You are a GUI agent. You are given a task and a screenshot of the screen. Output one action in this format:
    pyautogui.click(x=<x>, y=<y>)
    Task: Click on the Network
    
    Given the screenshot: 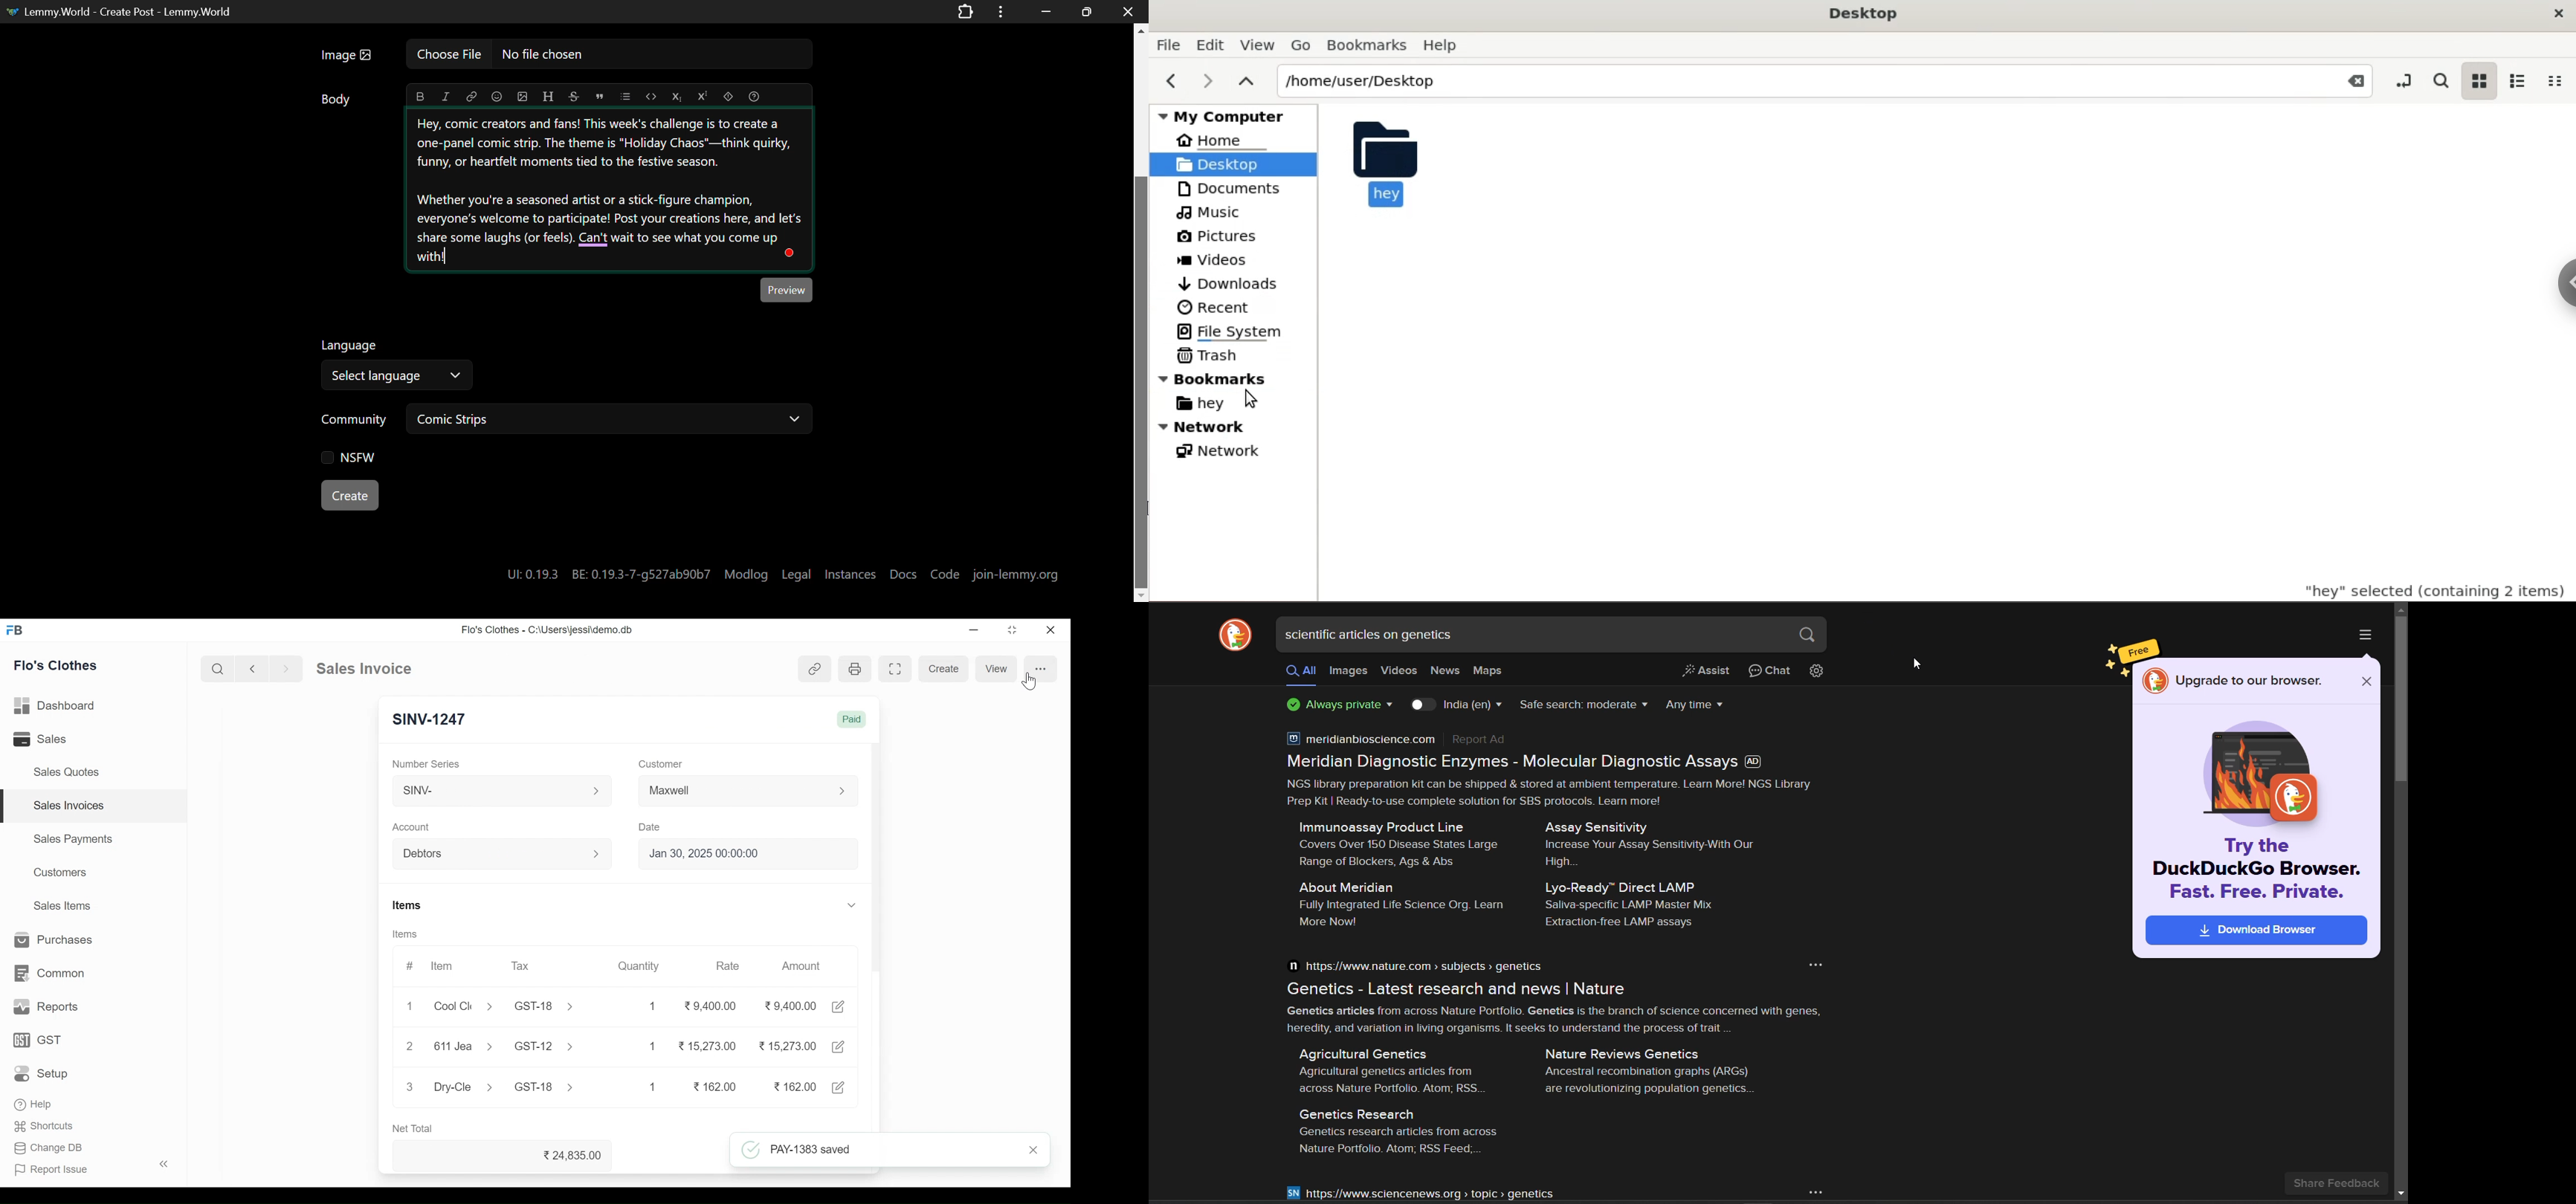 What is the action you would take?
    pyautogui.click(x=1224, y=429)
    